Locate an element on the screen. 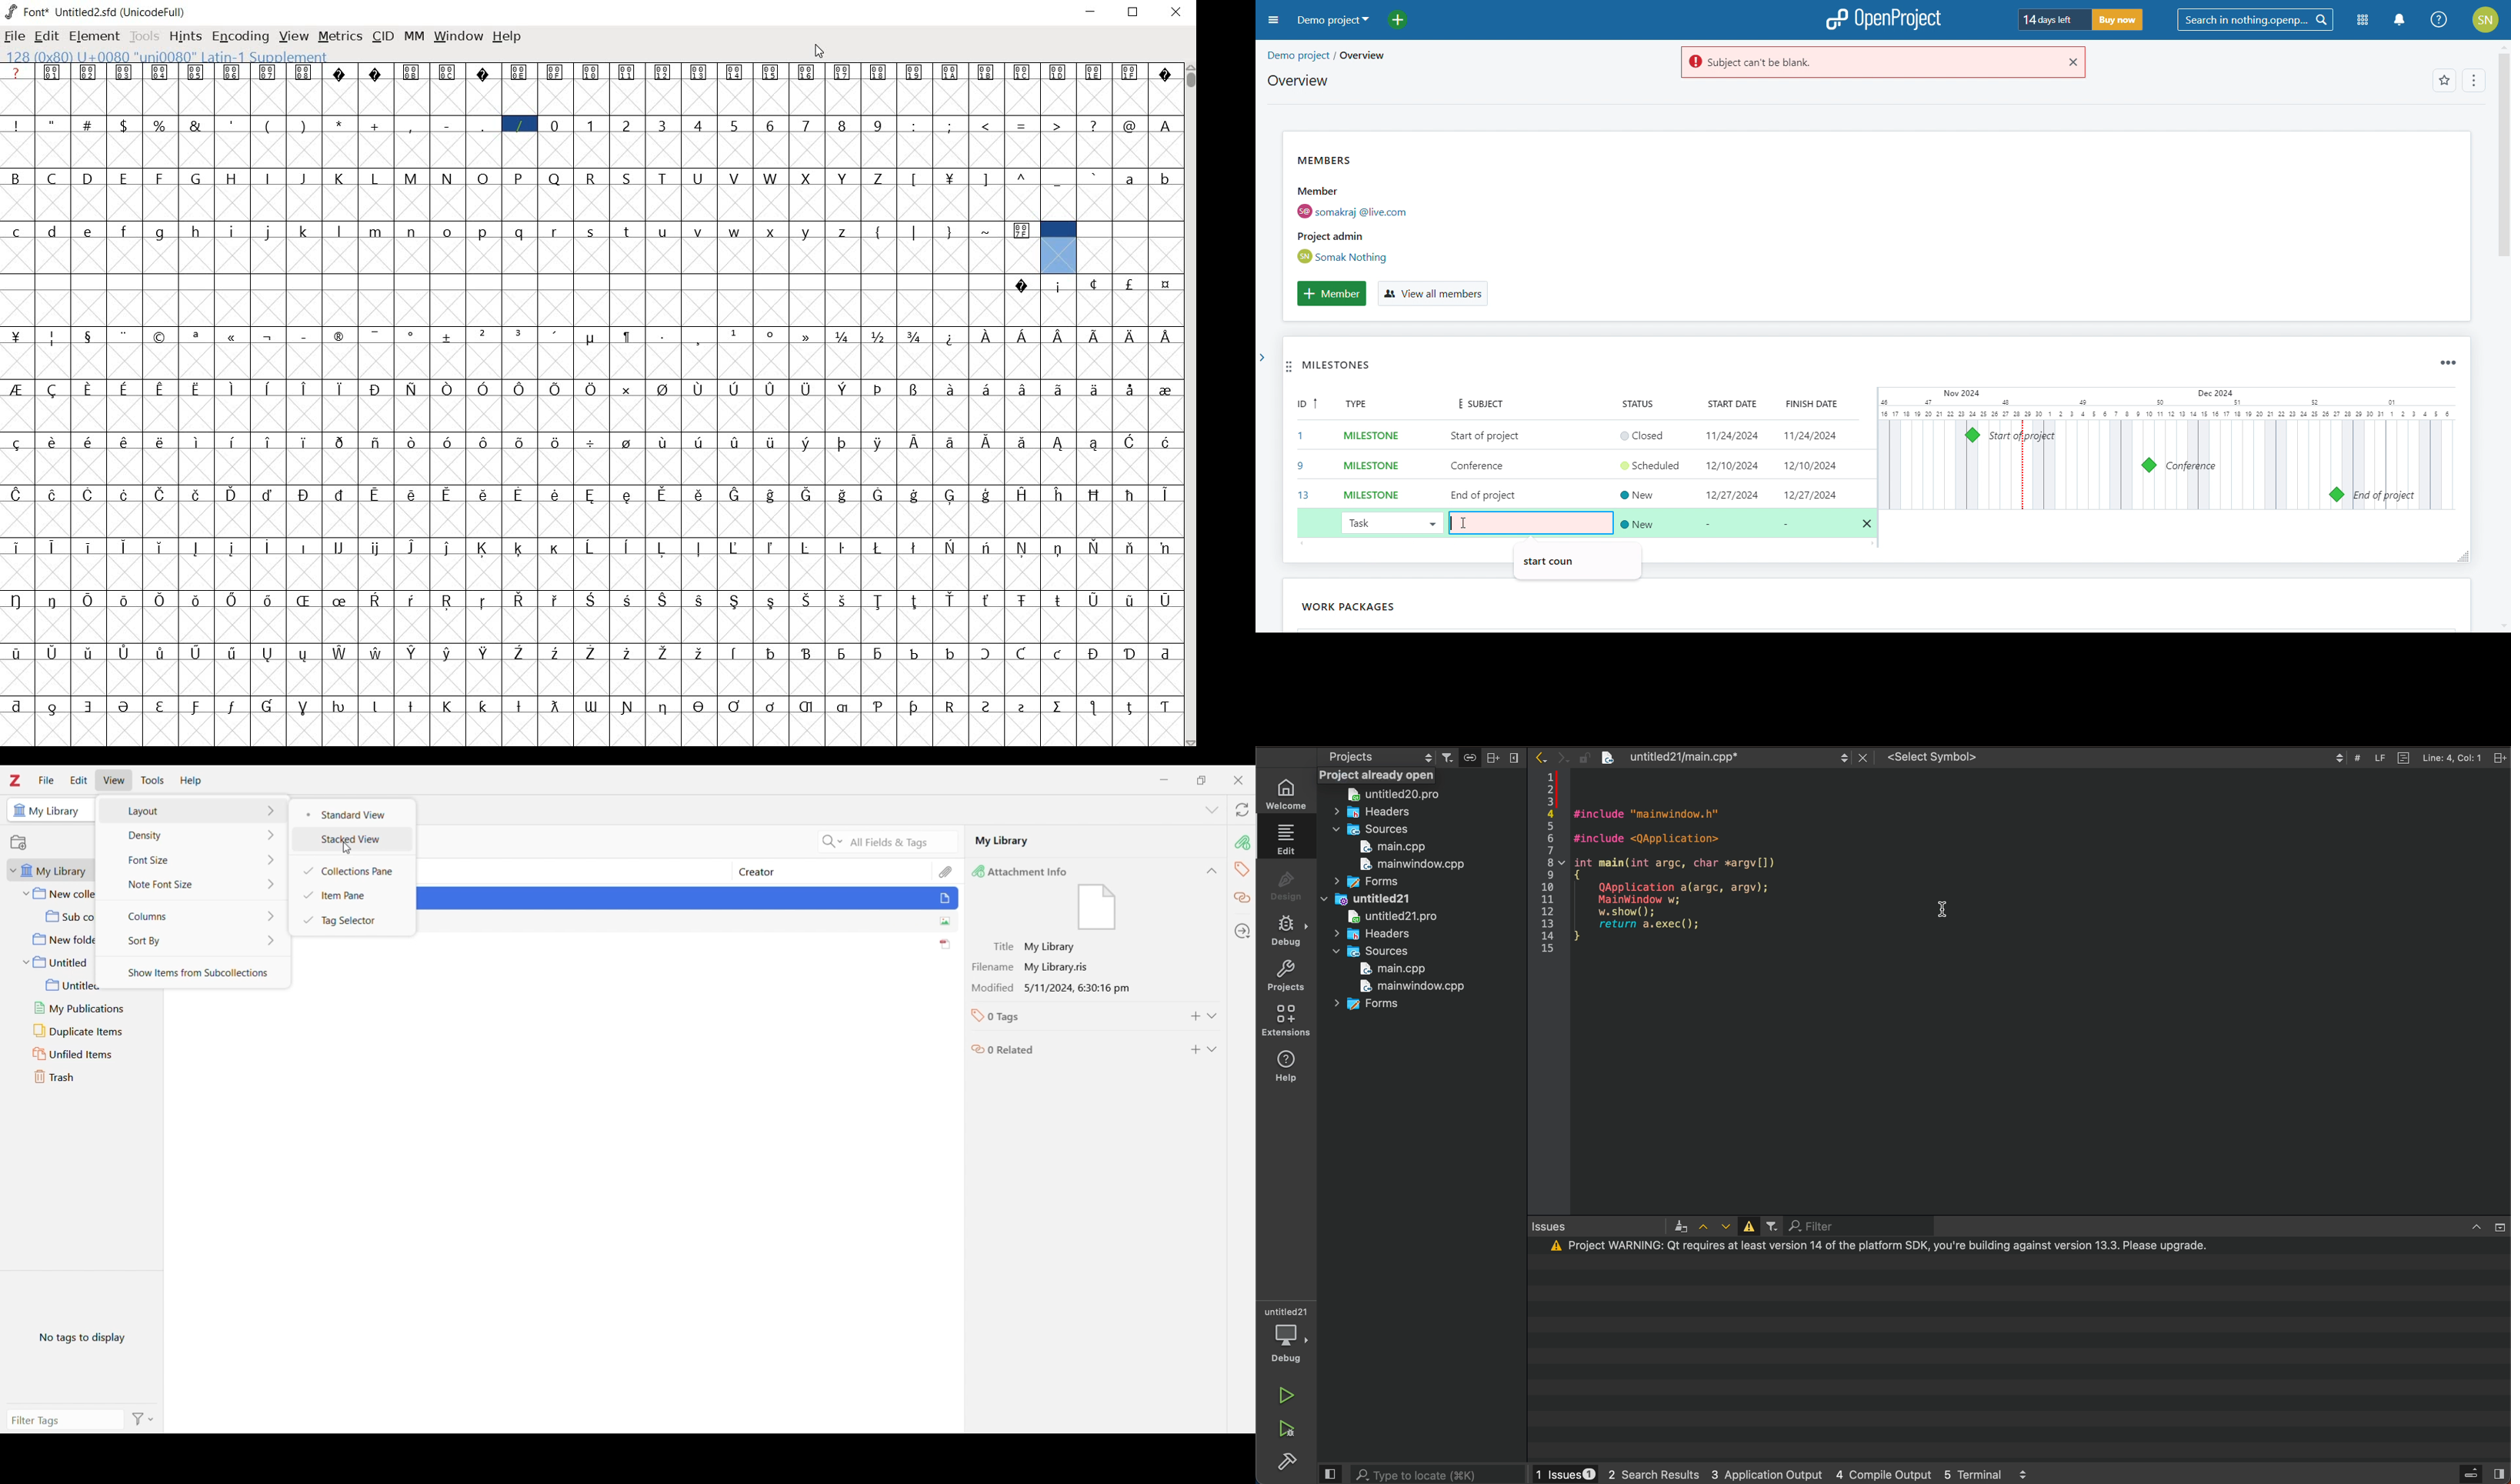 This screenshot has width=2520, height=1484. Symbol is located at coordinates (485, 706).